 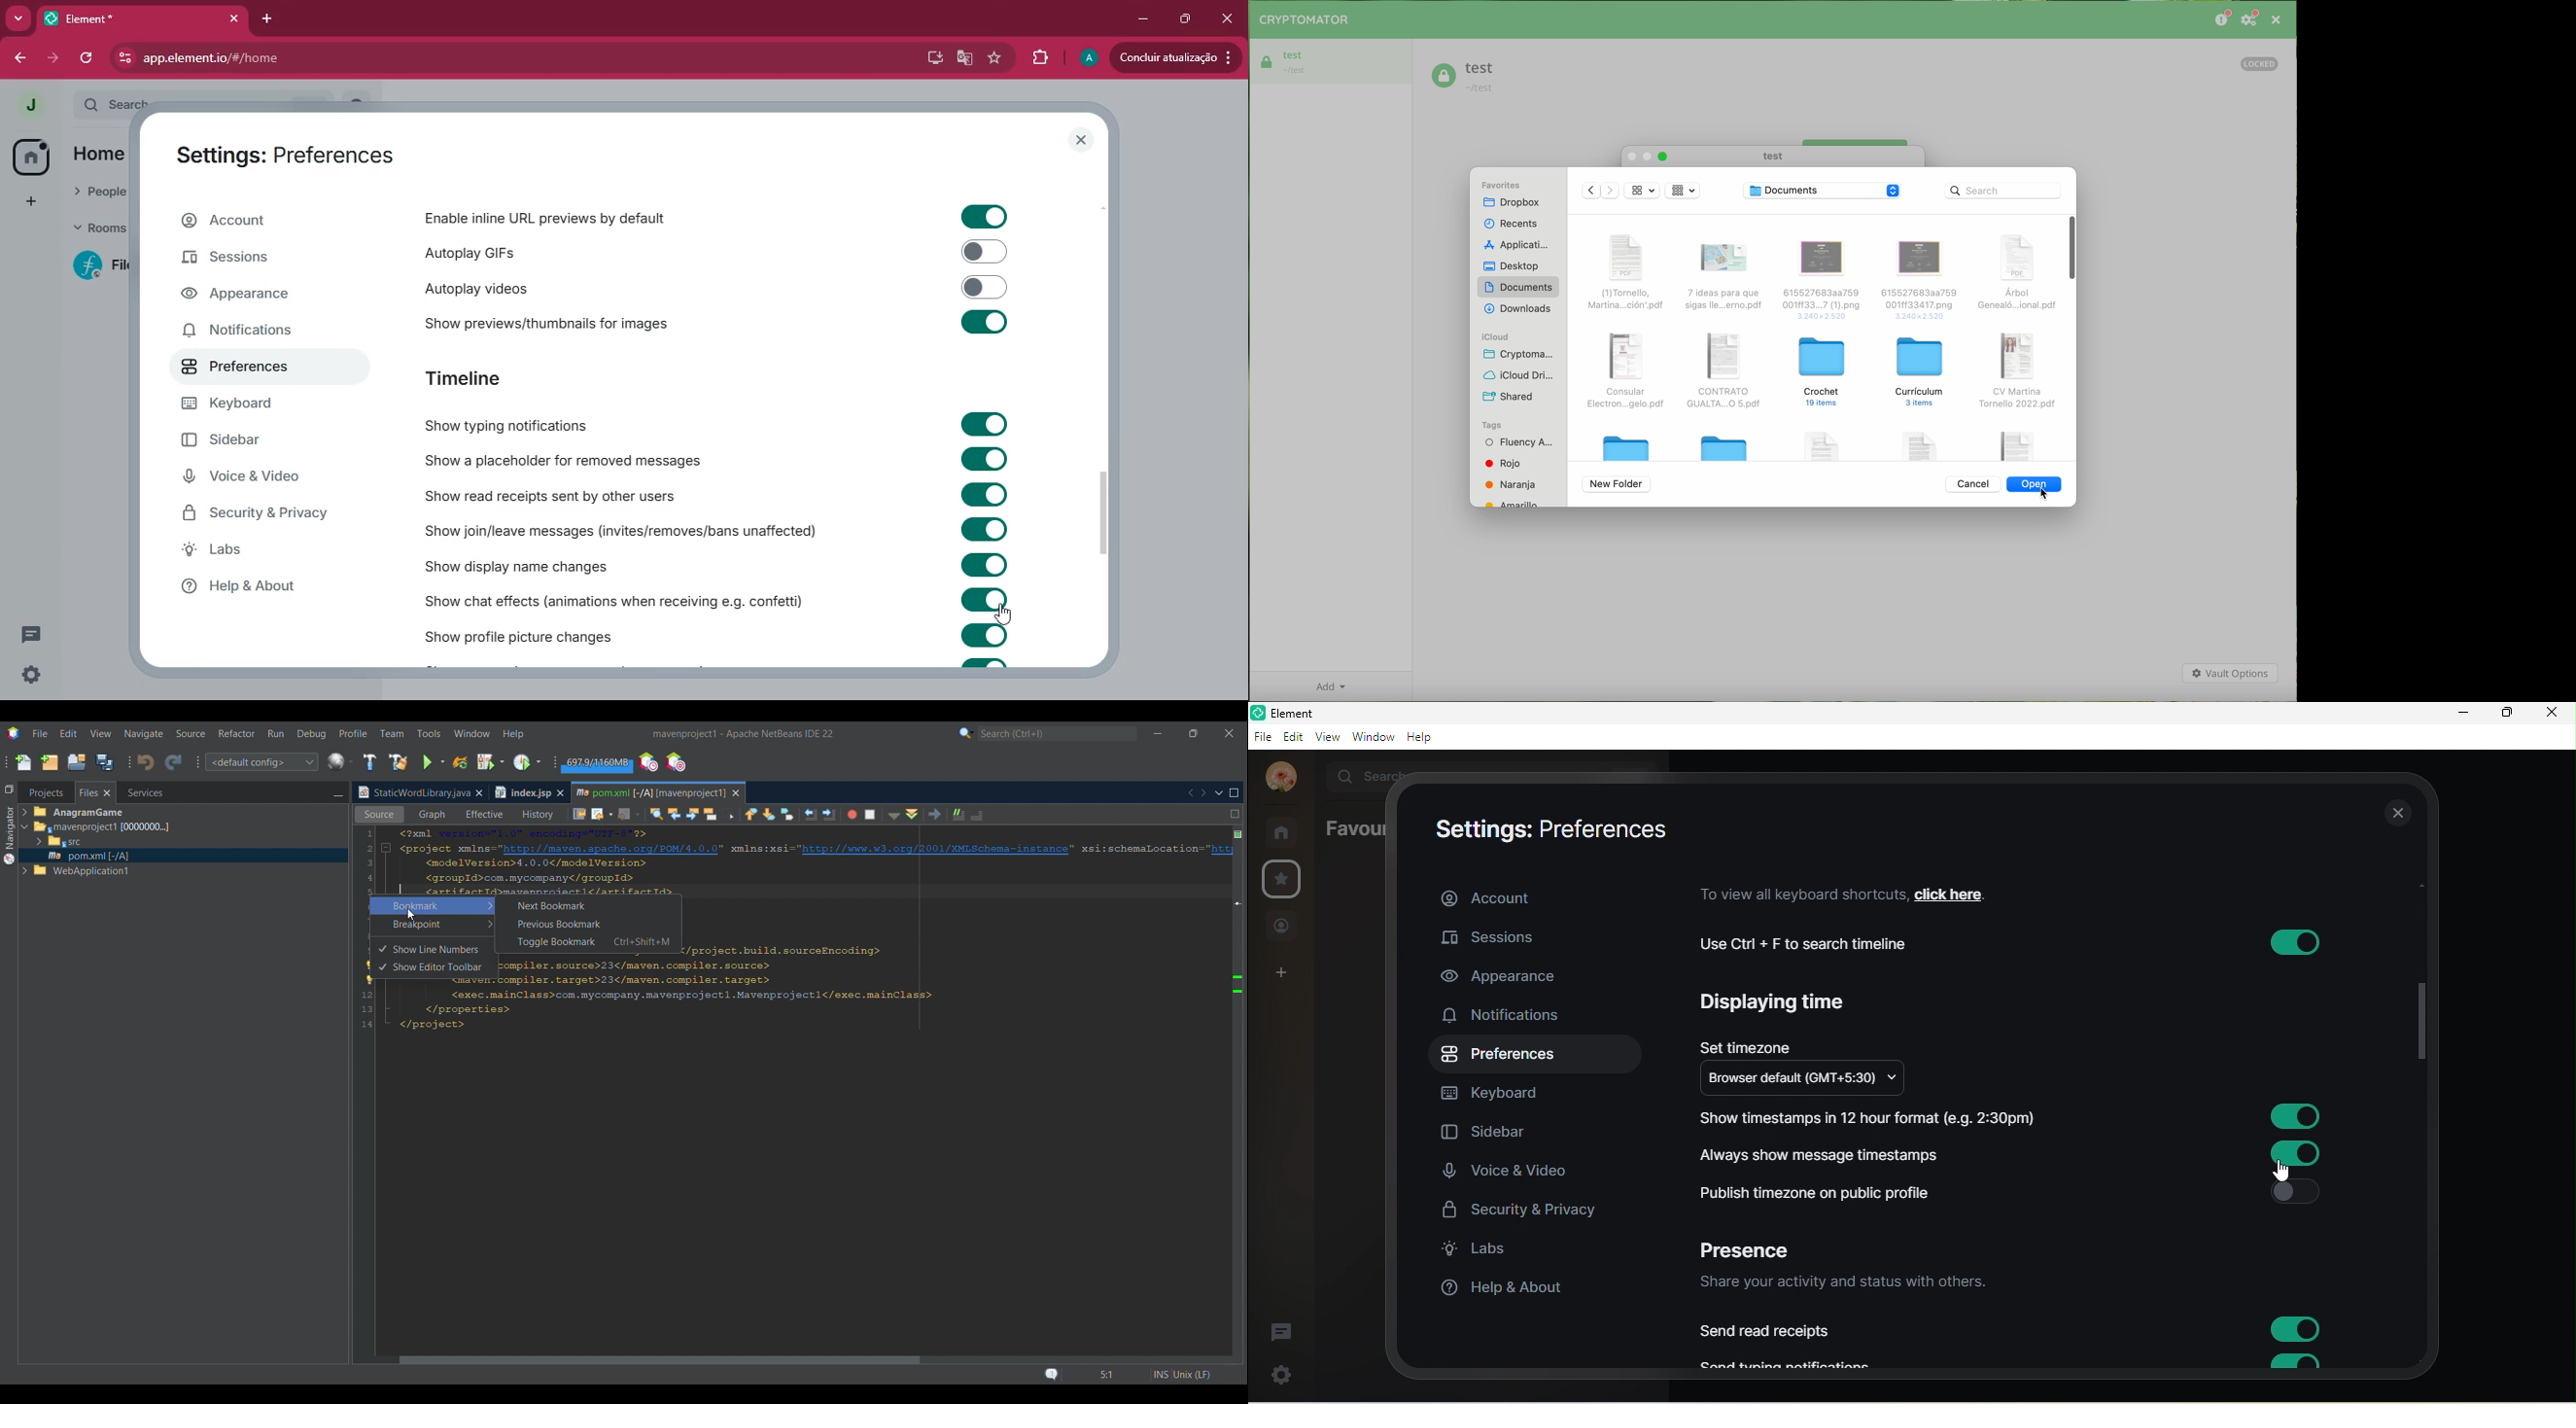 I want to click on enable inline URL previews by default, so click(x=549, y=218).